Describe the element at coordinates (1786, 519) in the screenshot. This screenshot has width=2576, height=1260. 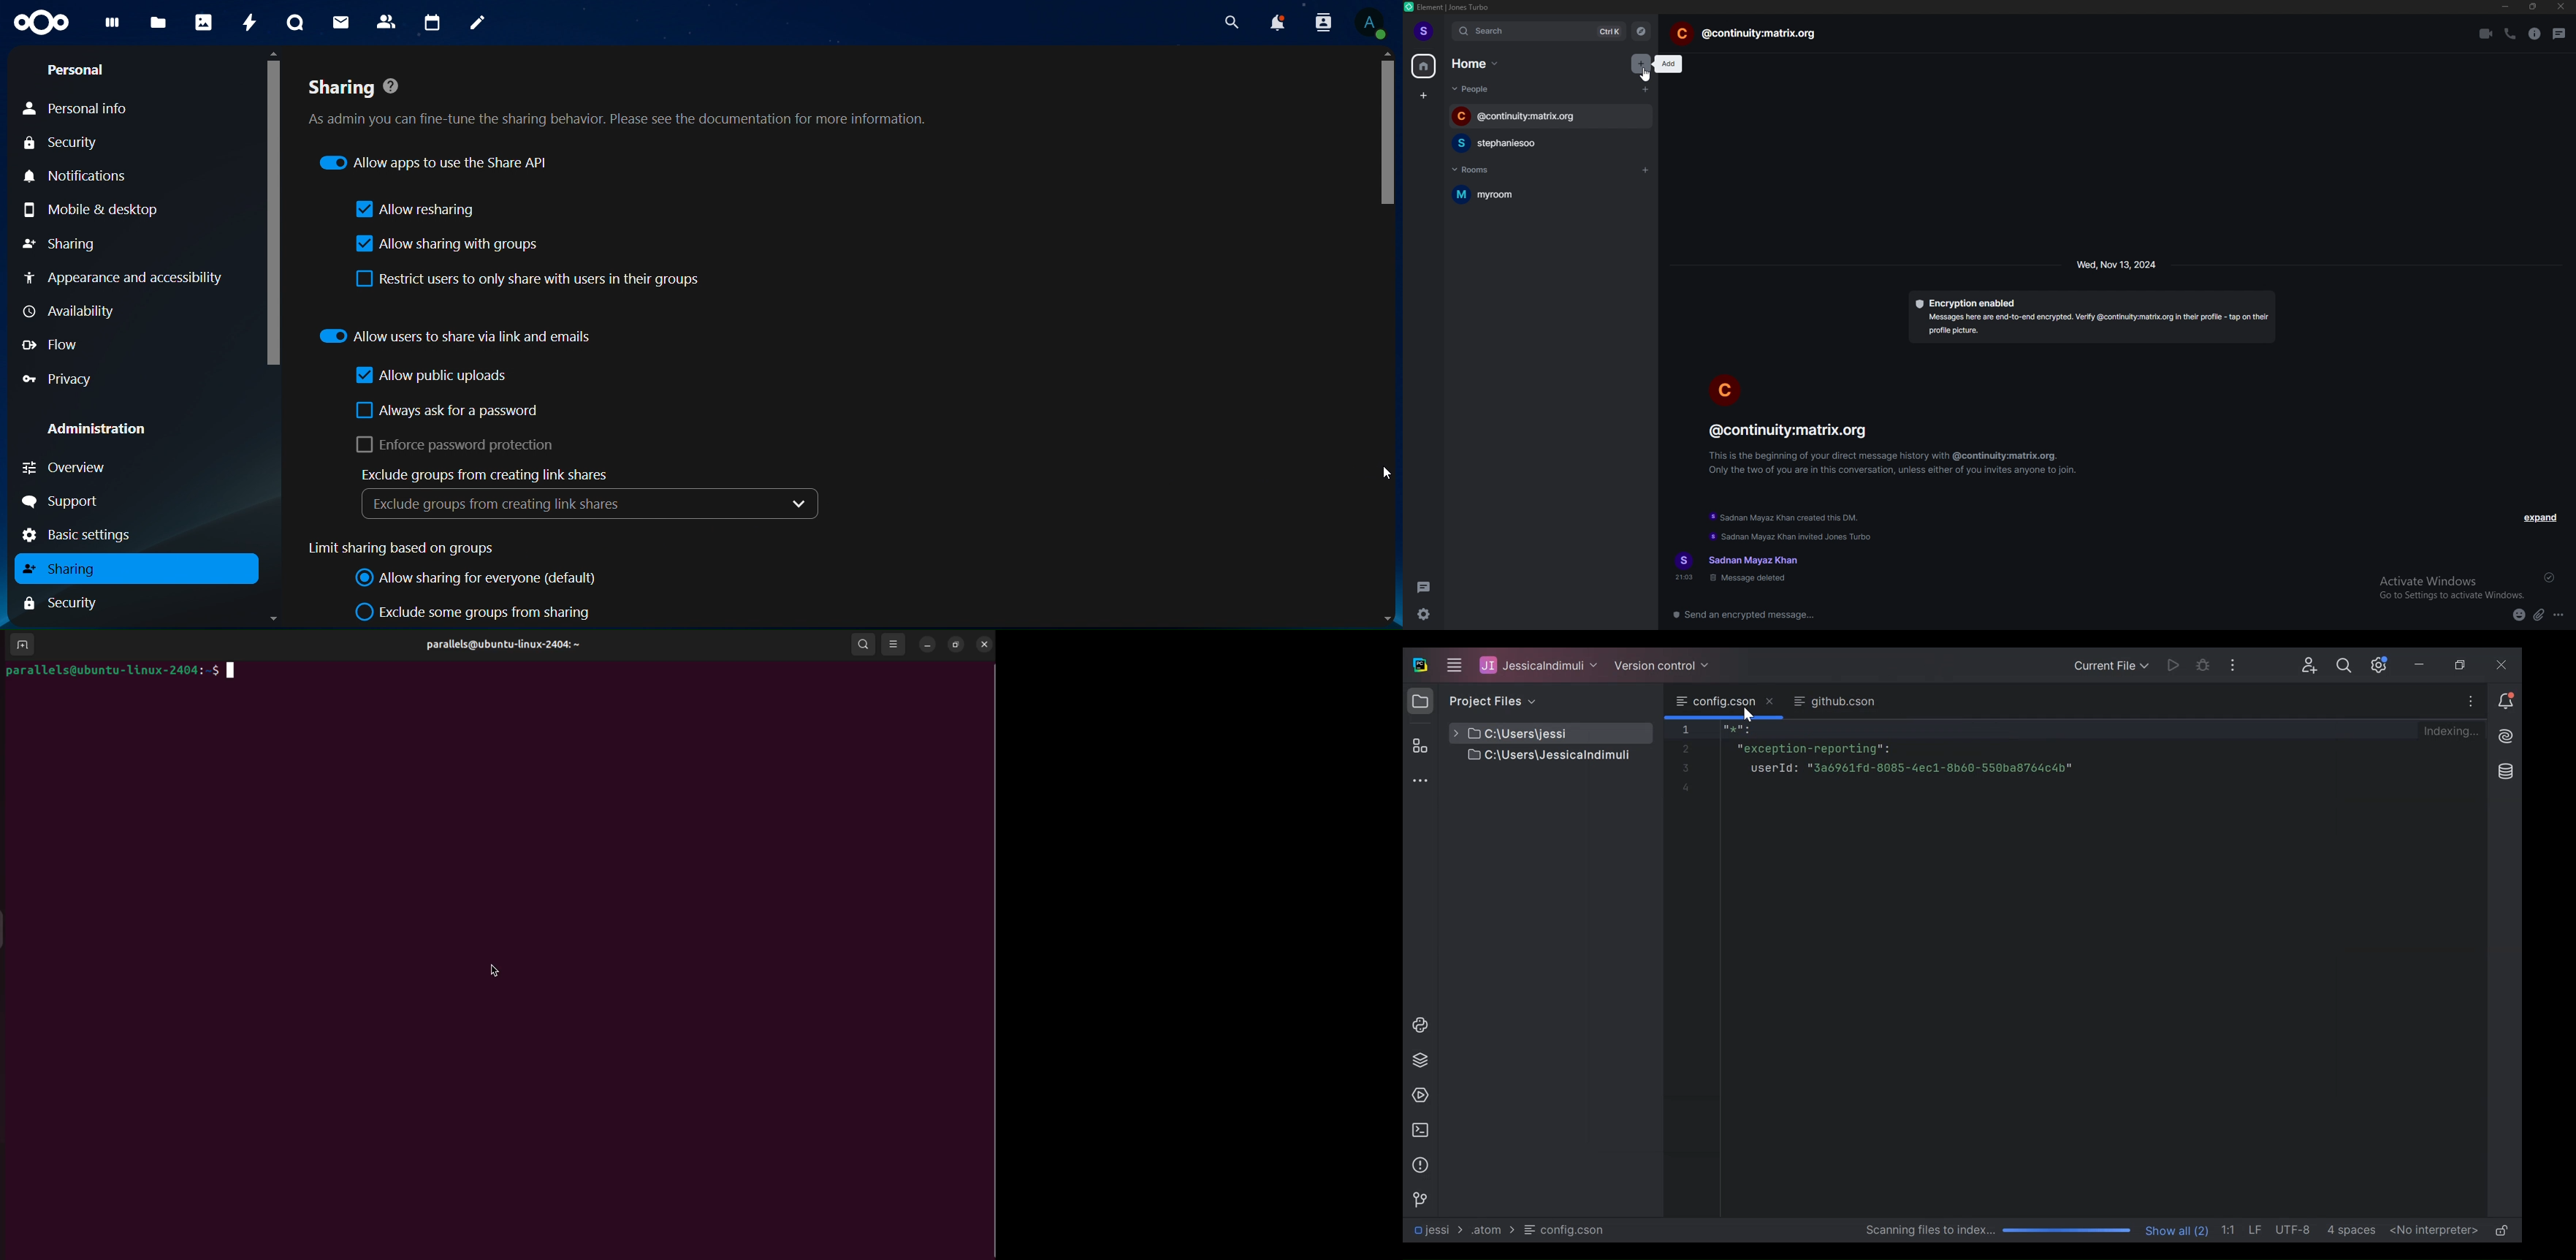
I see `update` at that location.